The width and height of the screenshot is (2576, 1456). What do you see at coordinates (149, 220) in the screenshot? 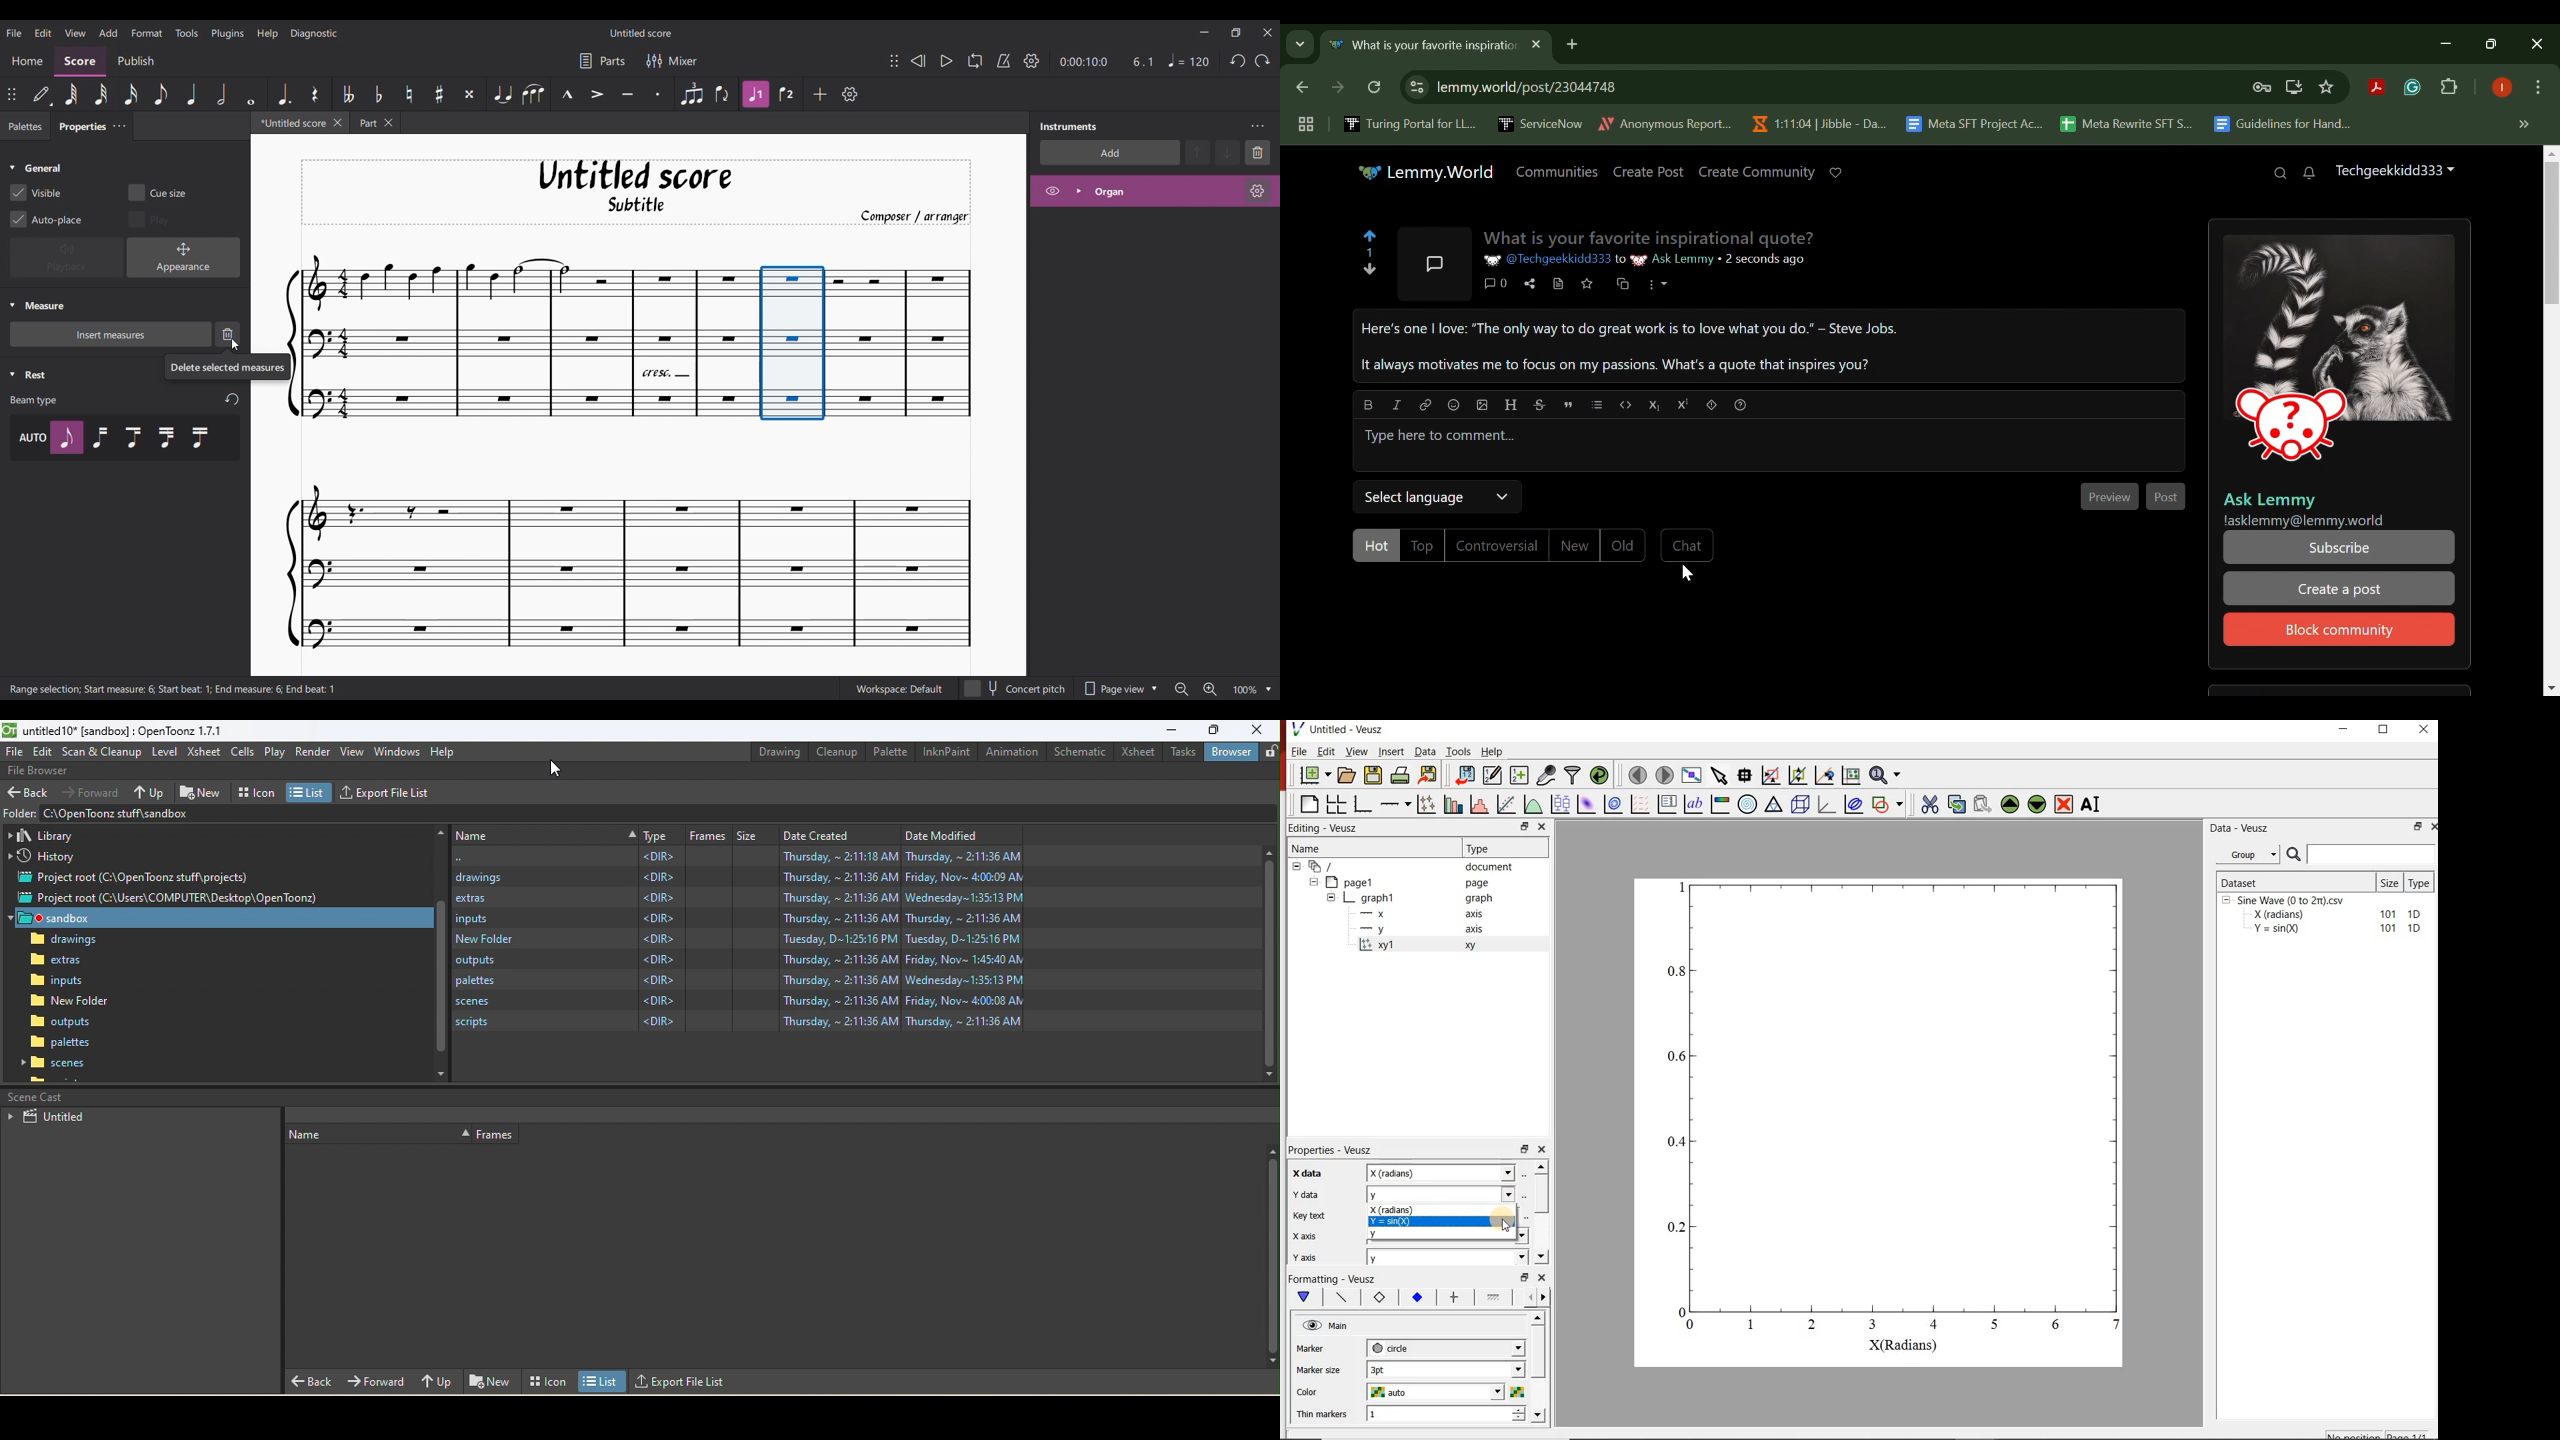
I see `Toggle for Play` at bounding box center [149, 220].